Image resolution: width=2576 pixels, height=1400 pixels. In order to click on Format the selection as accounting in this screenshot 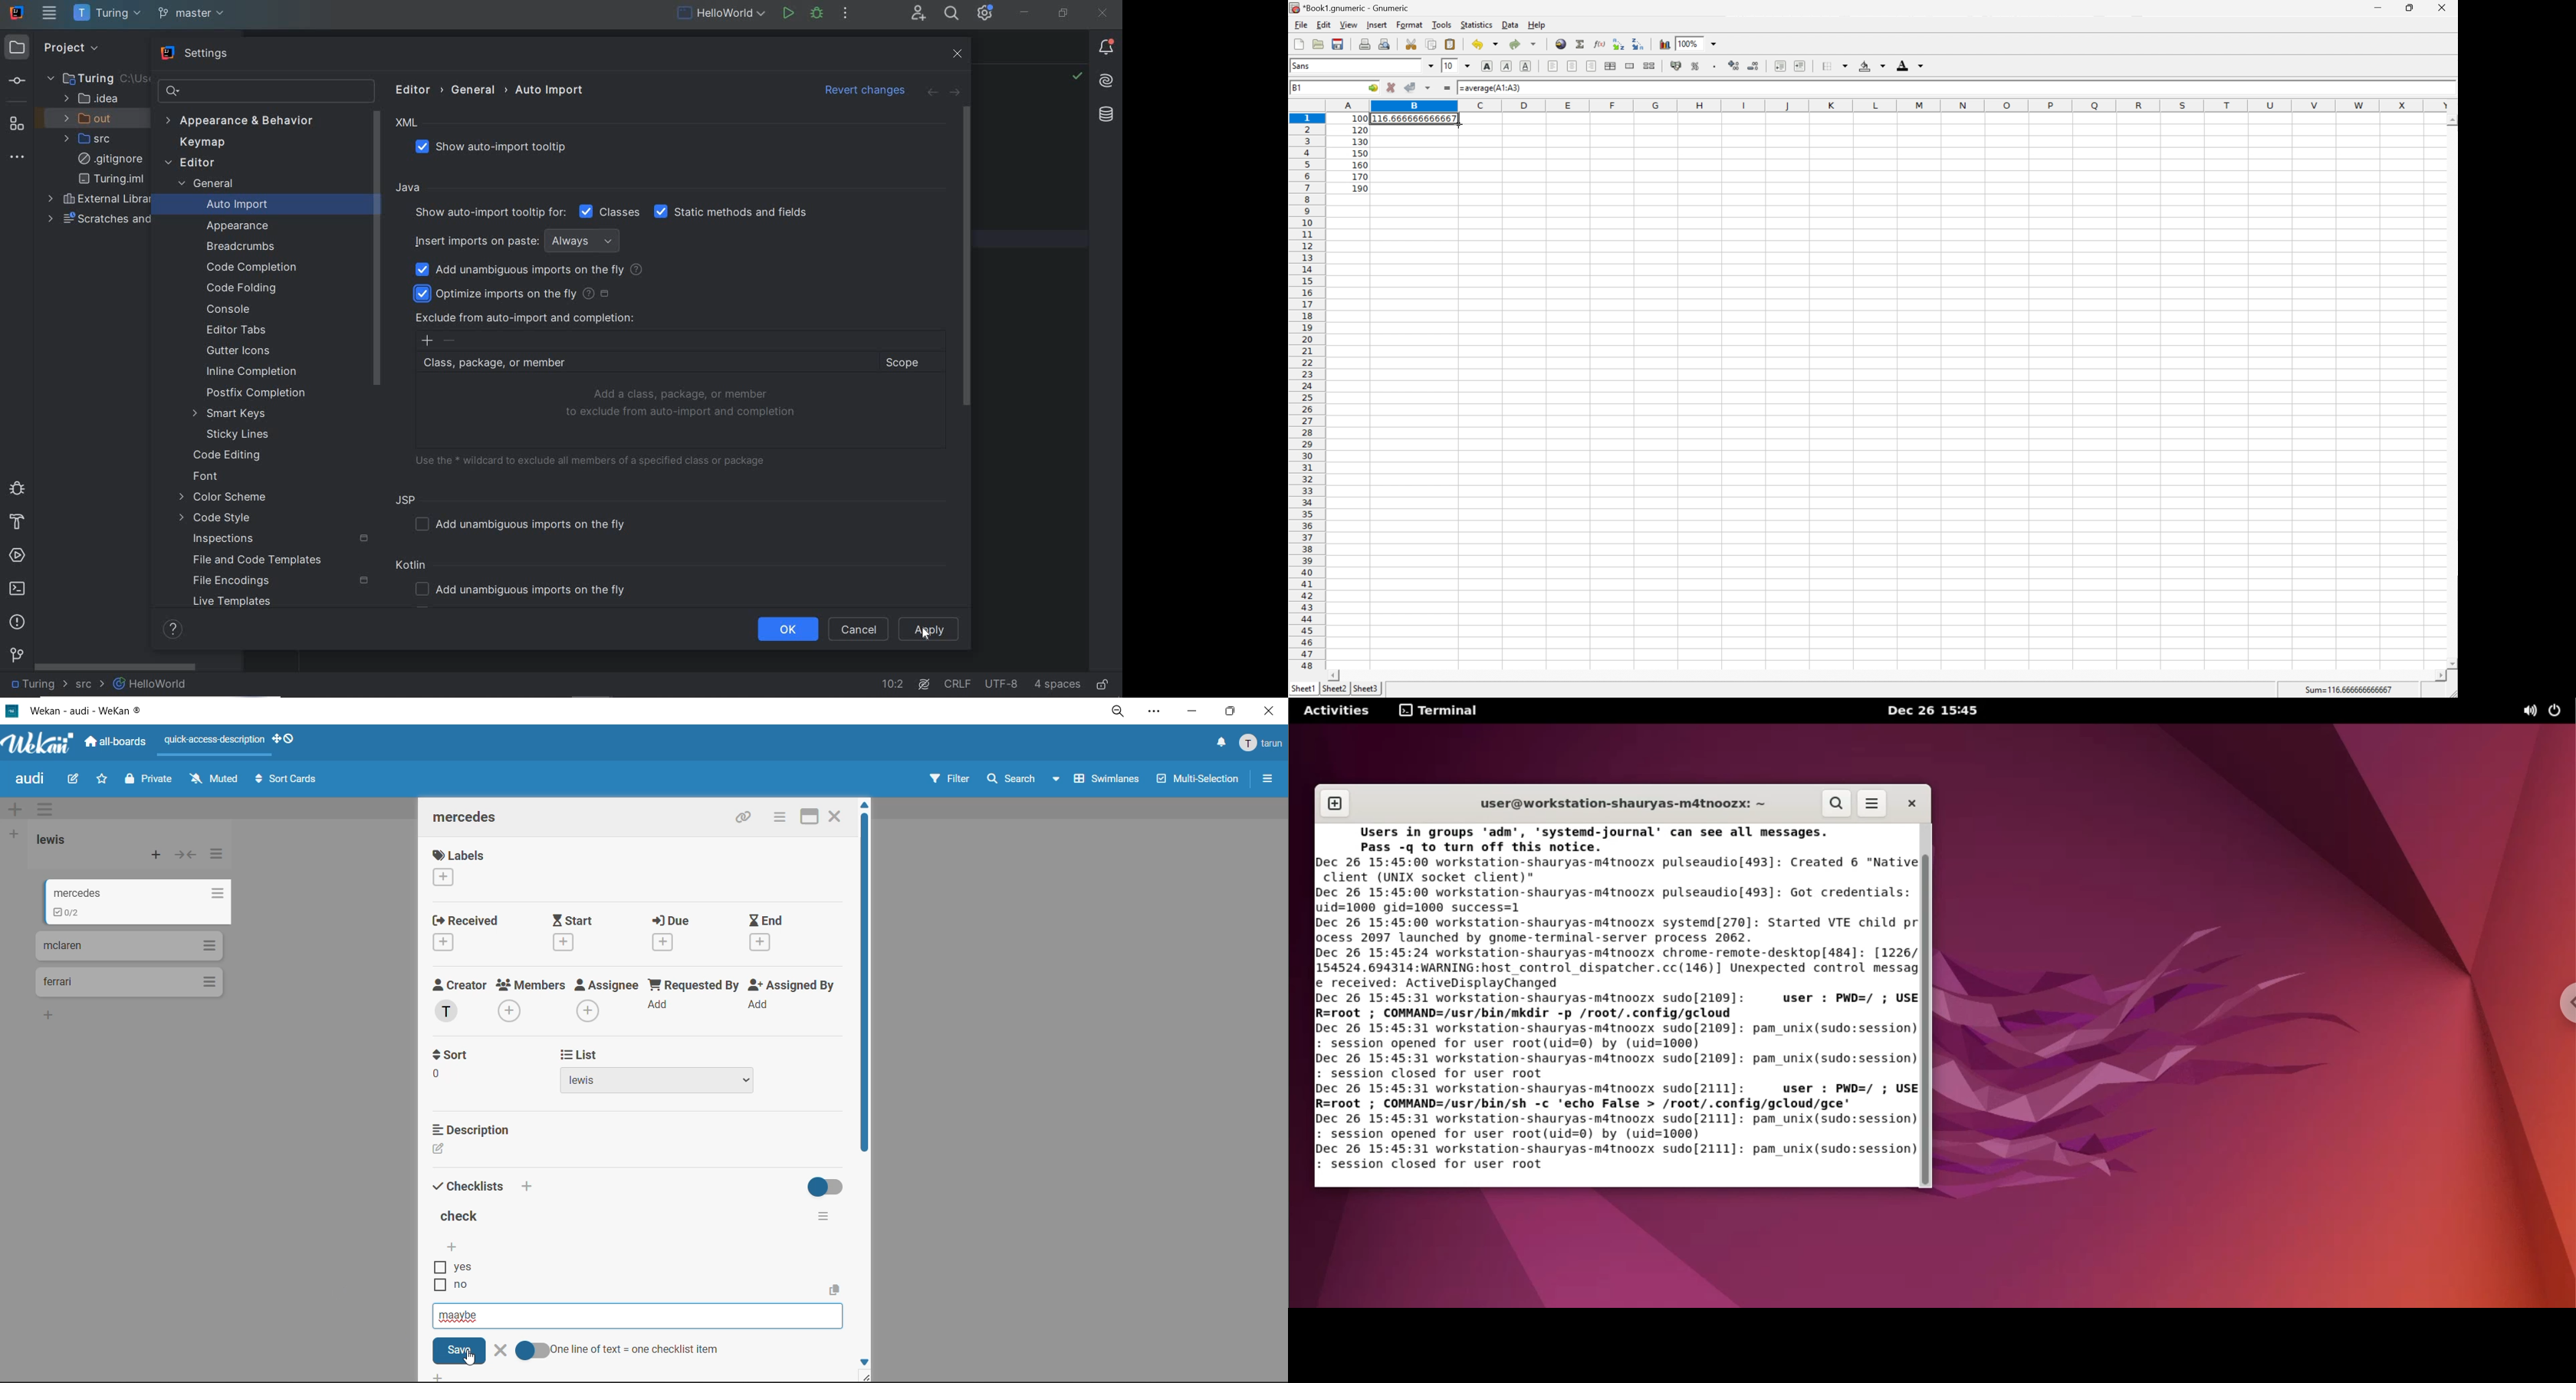, I will do `click(1678, 66)`.